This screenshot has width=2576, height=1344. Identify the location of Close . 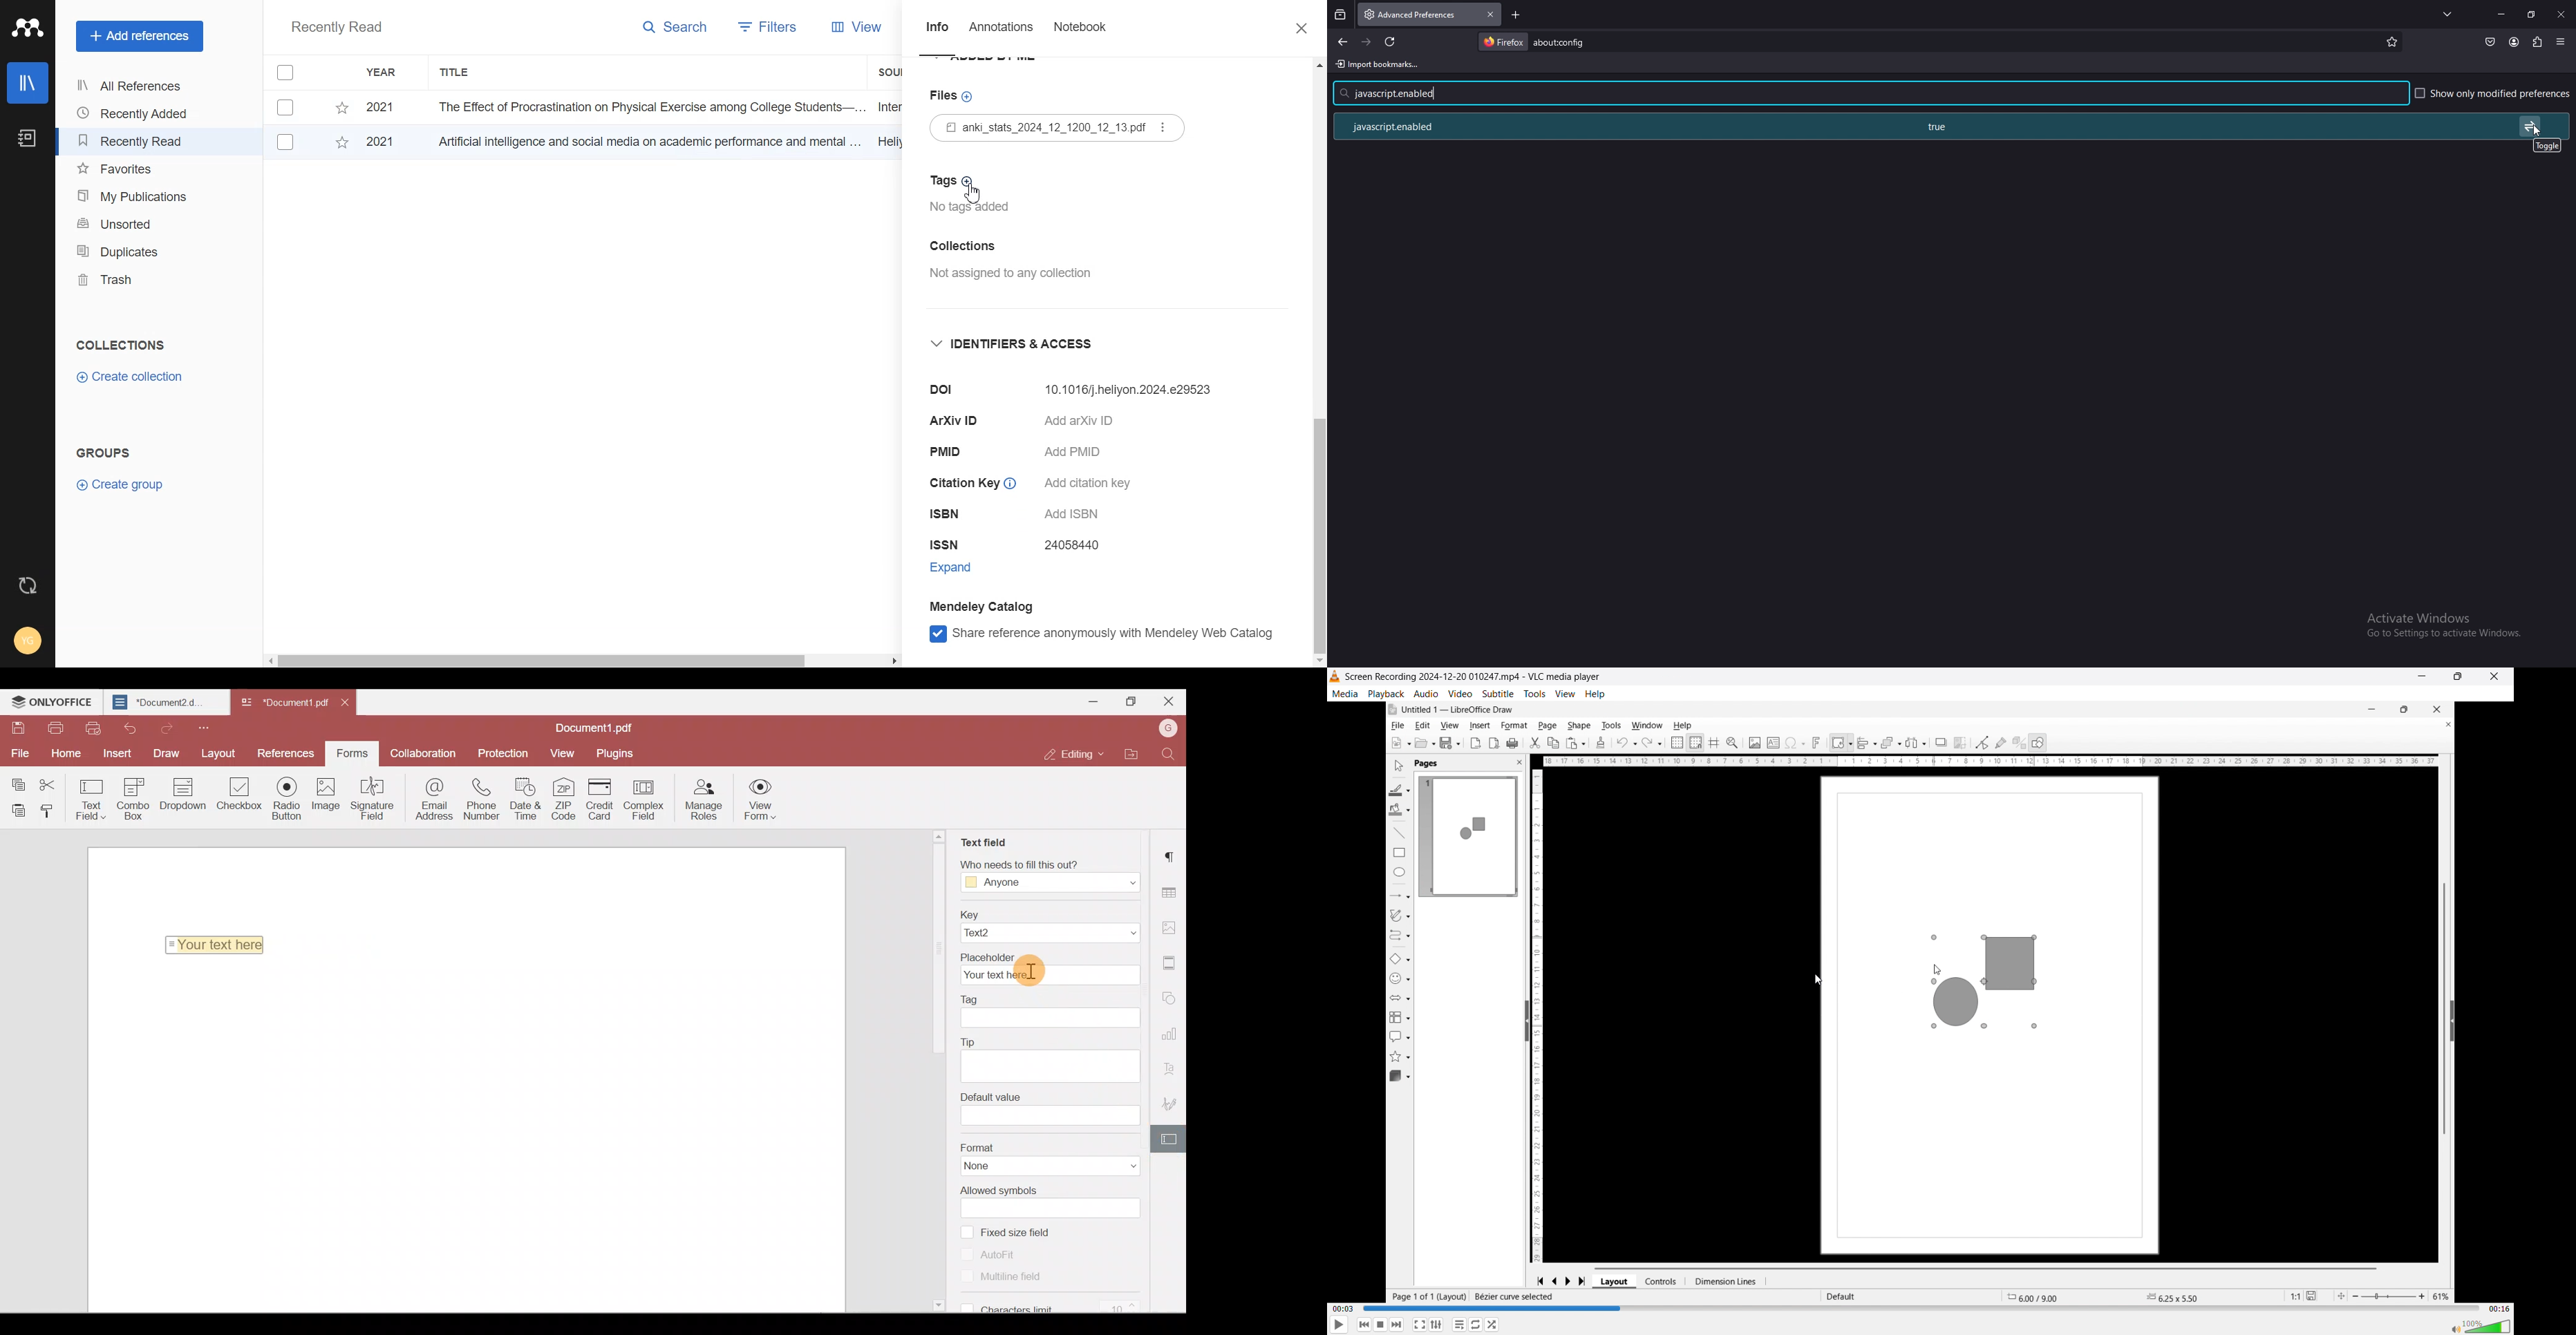
(1295, 29).